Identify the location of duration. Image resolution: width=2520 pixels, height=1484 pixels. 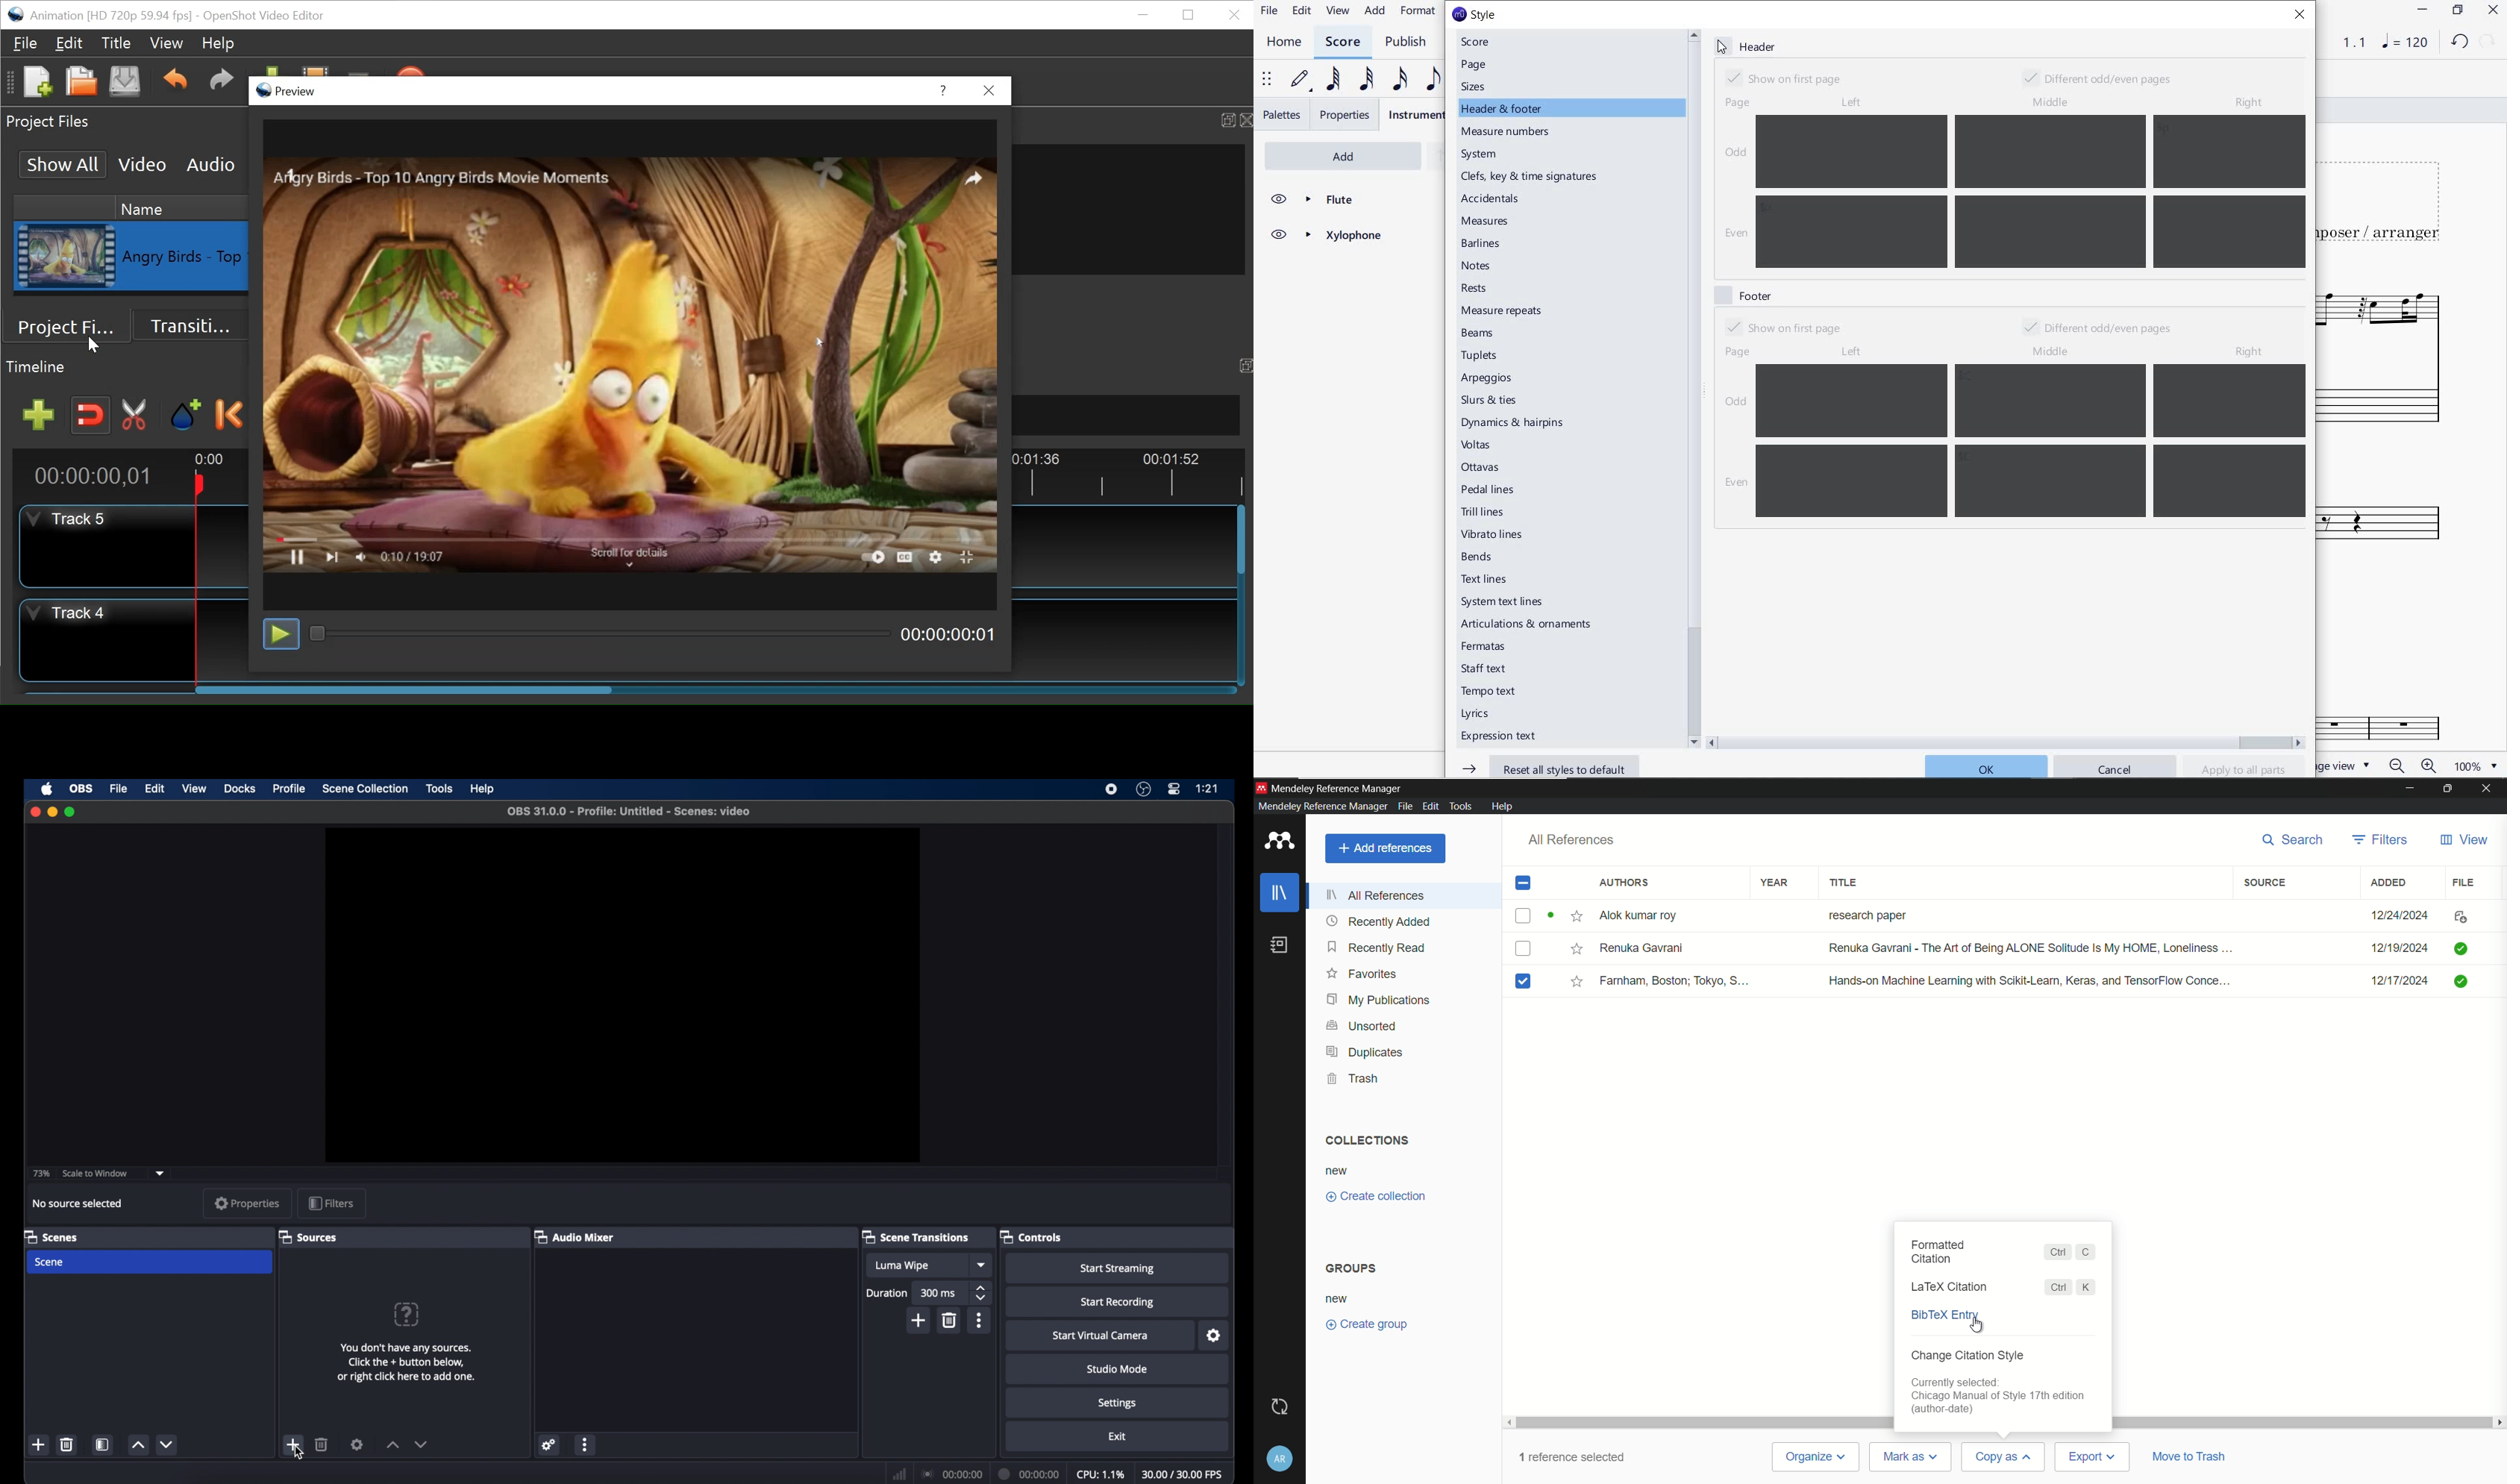
(886, 1293).